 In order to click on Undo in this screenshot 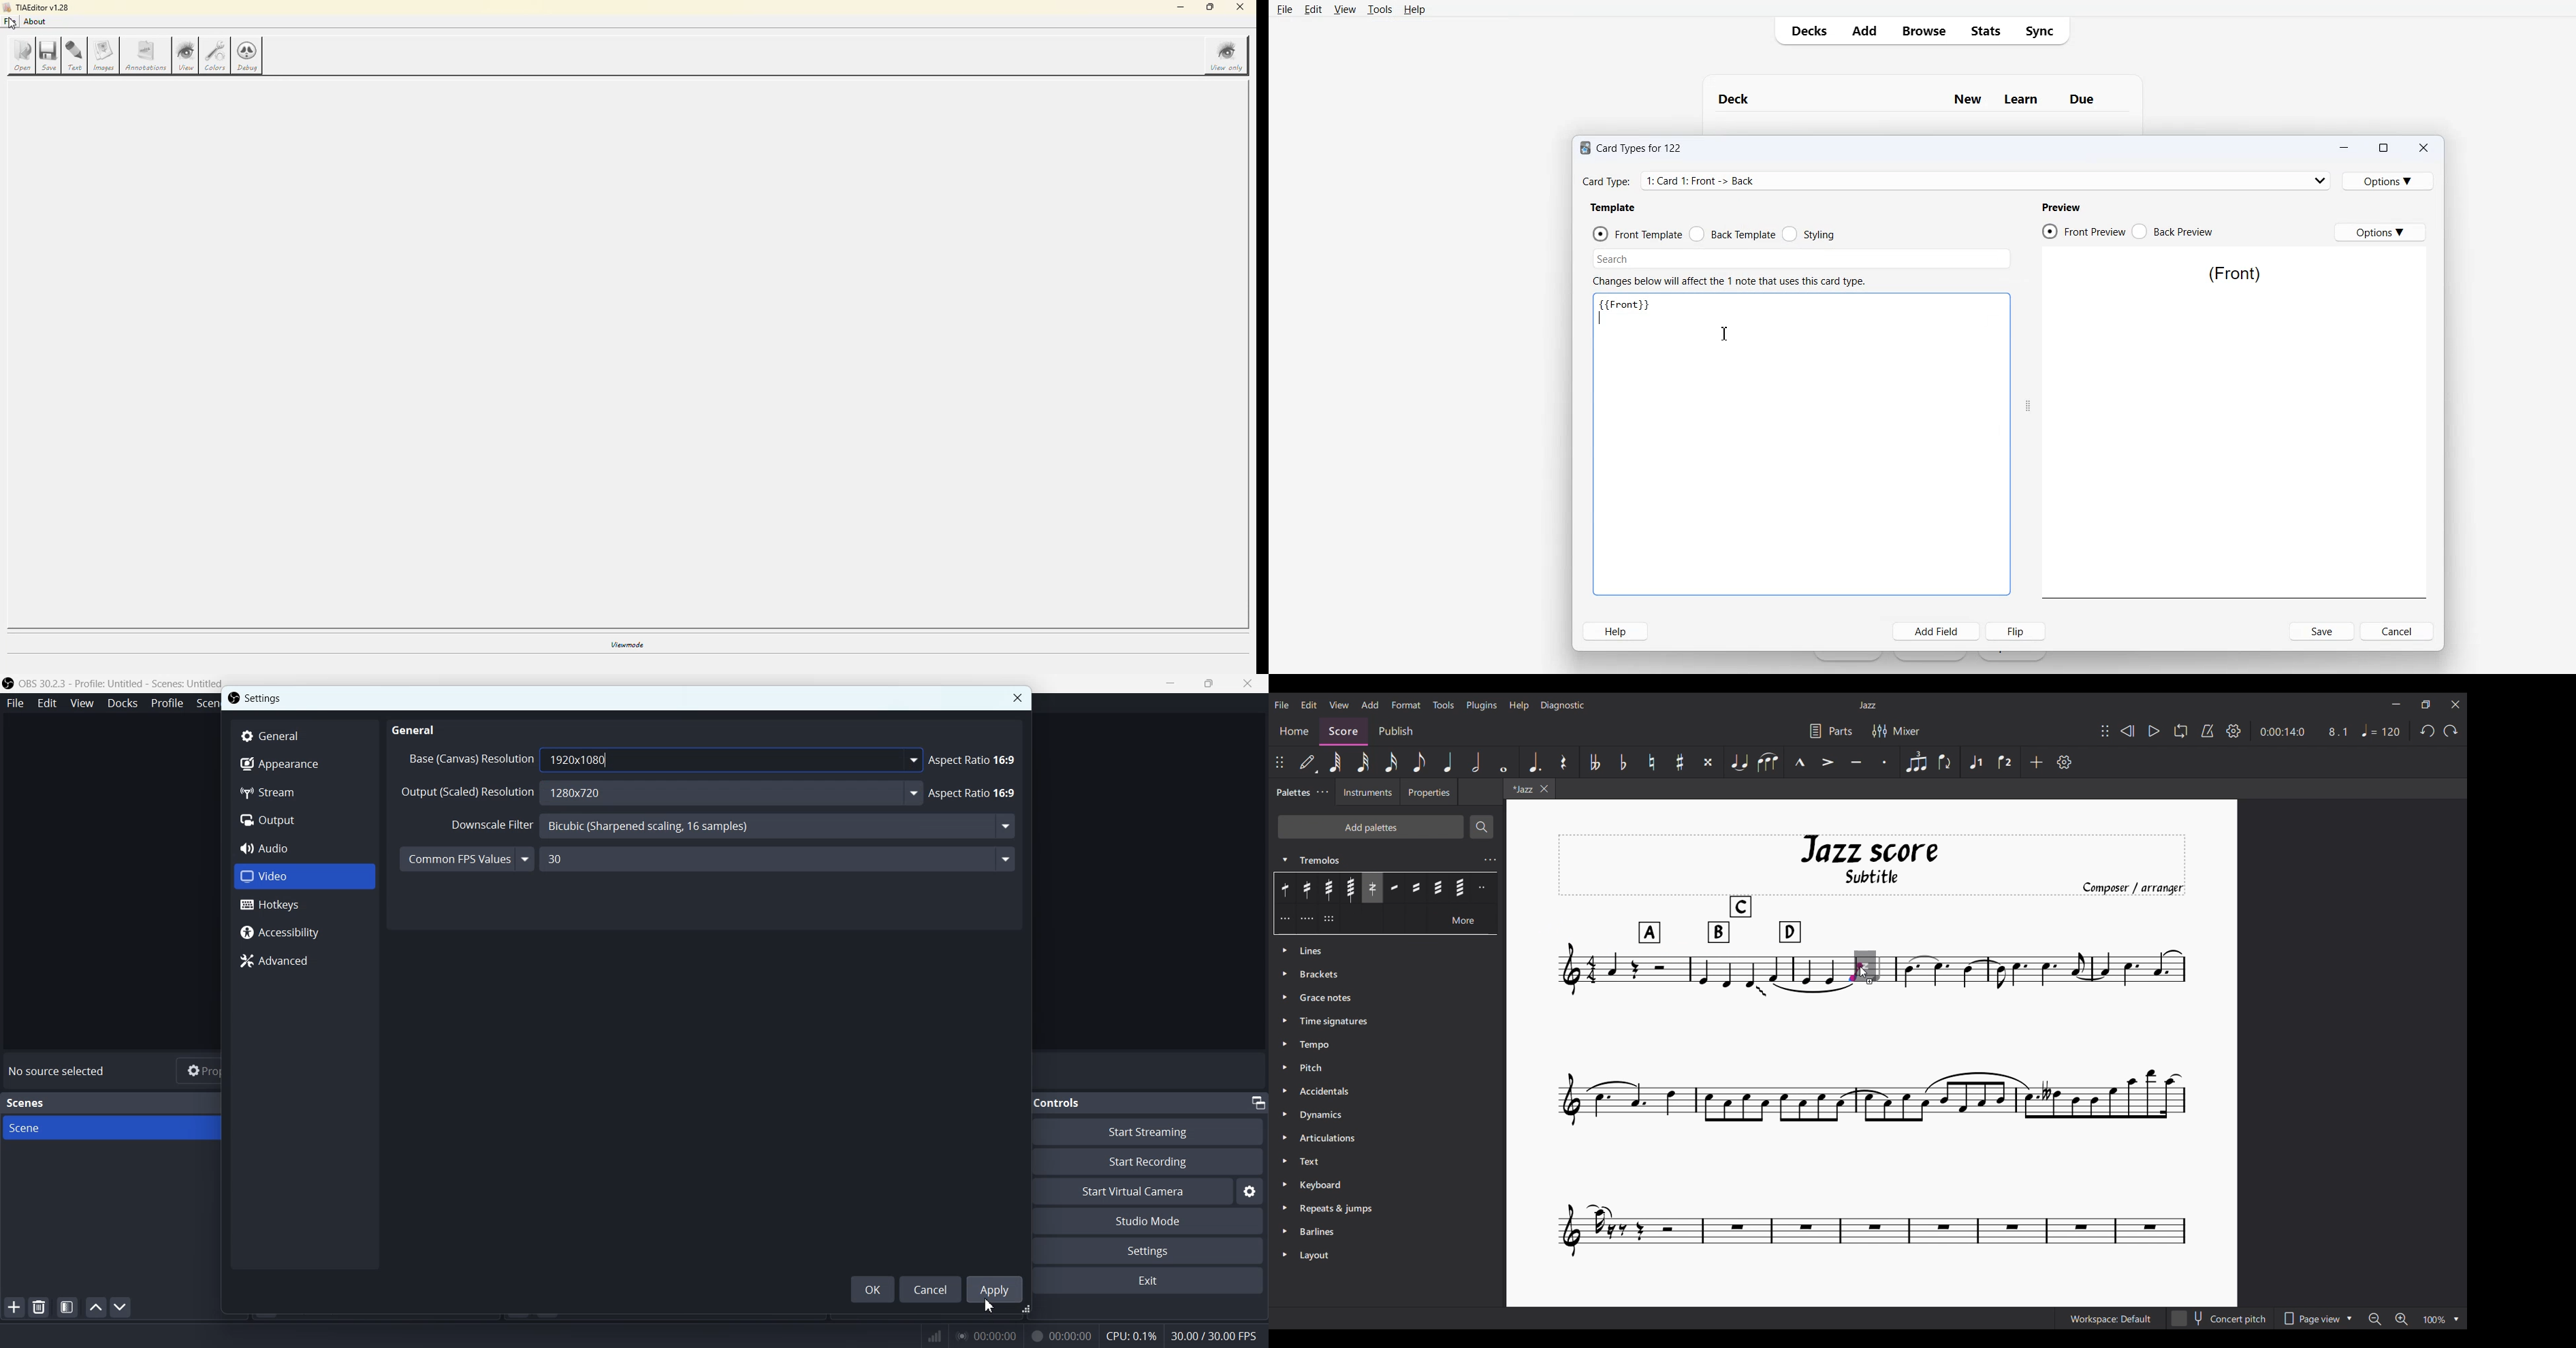, I will do `click(2428, 731)`.